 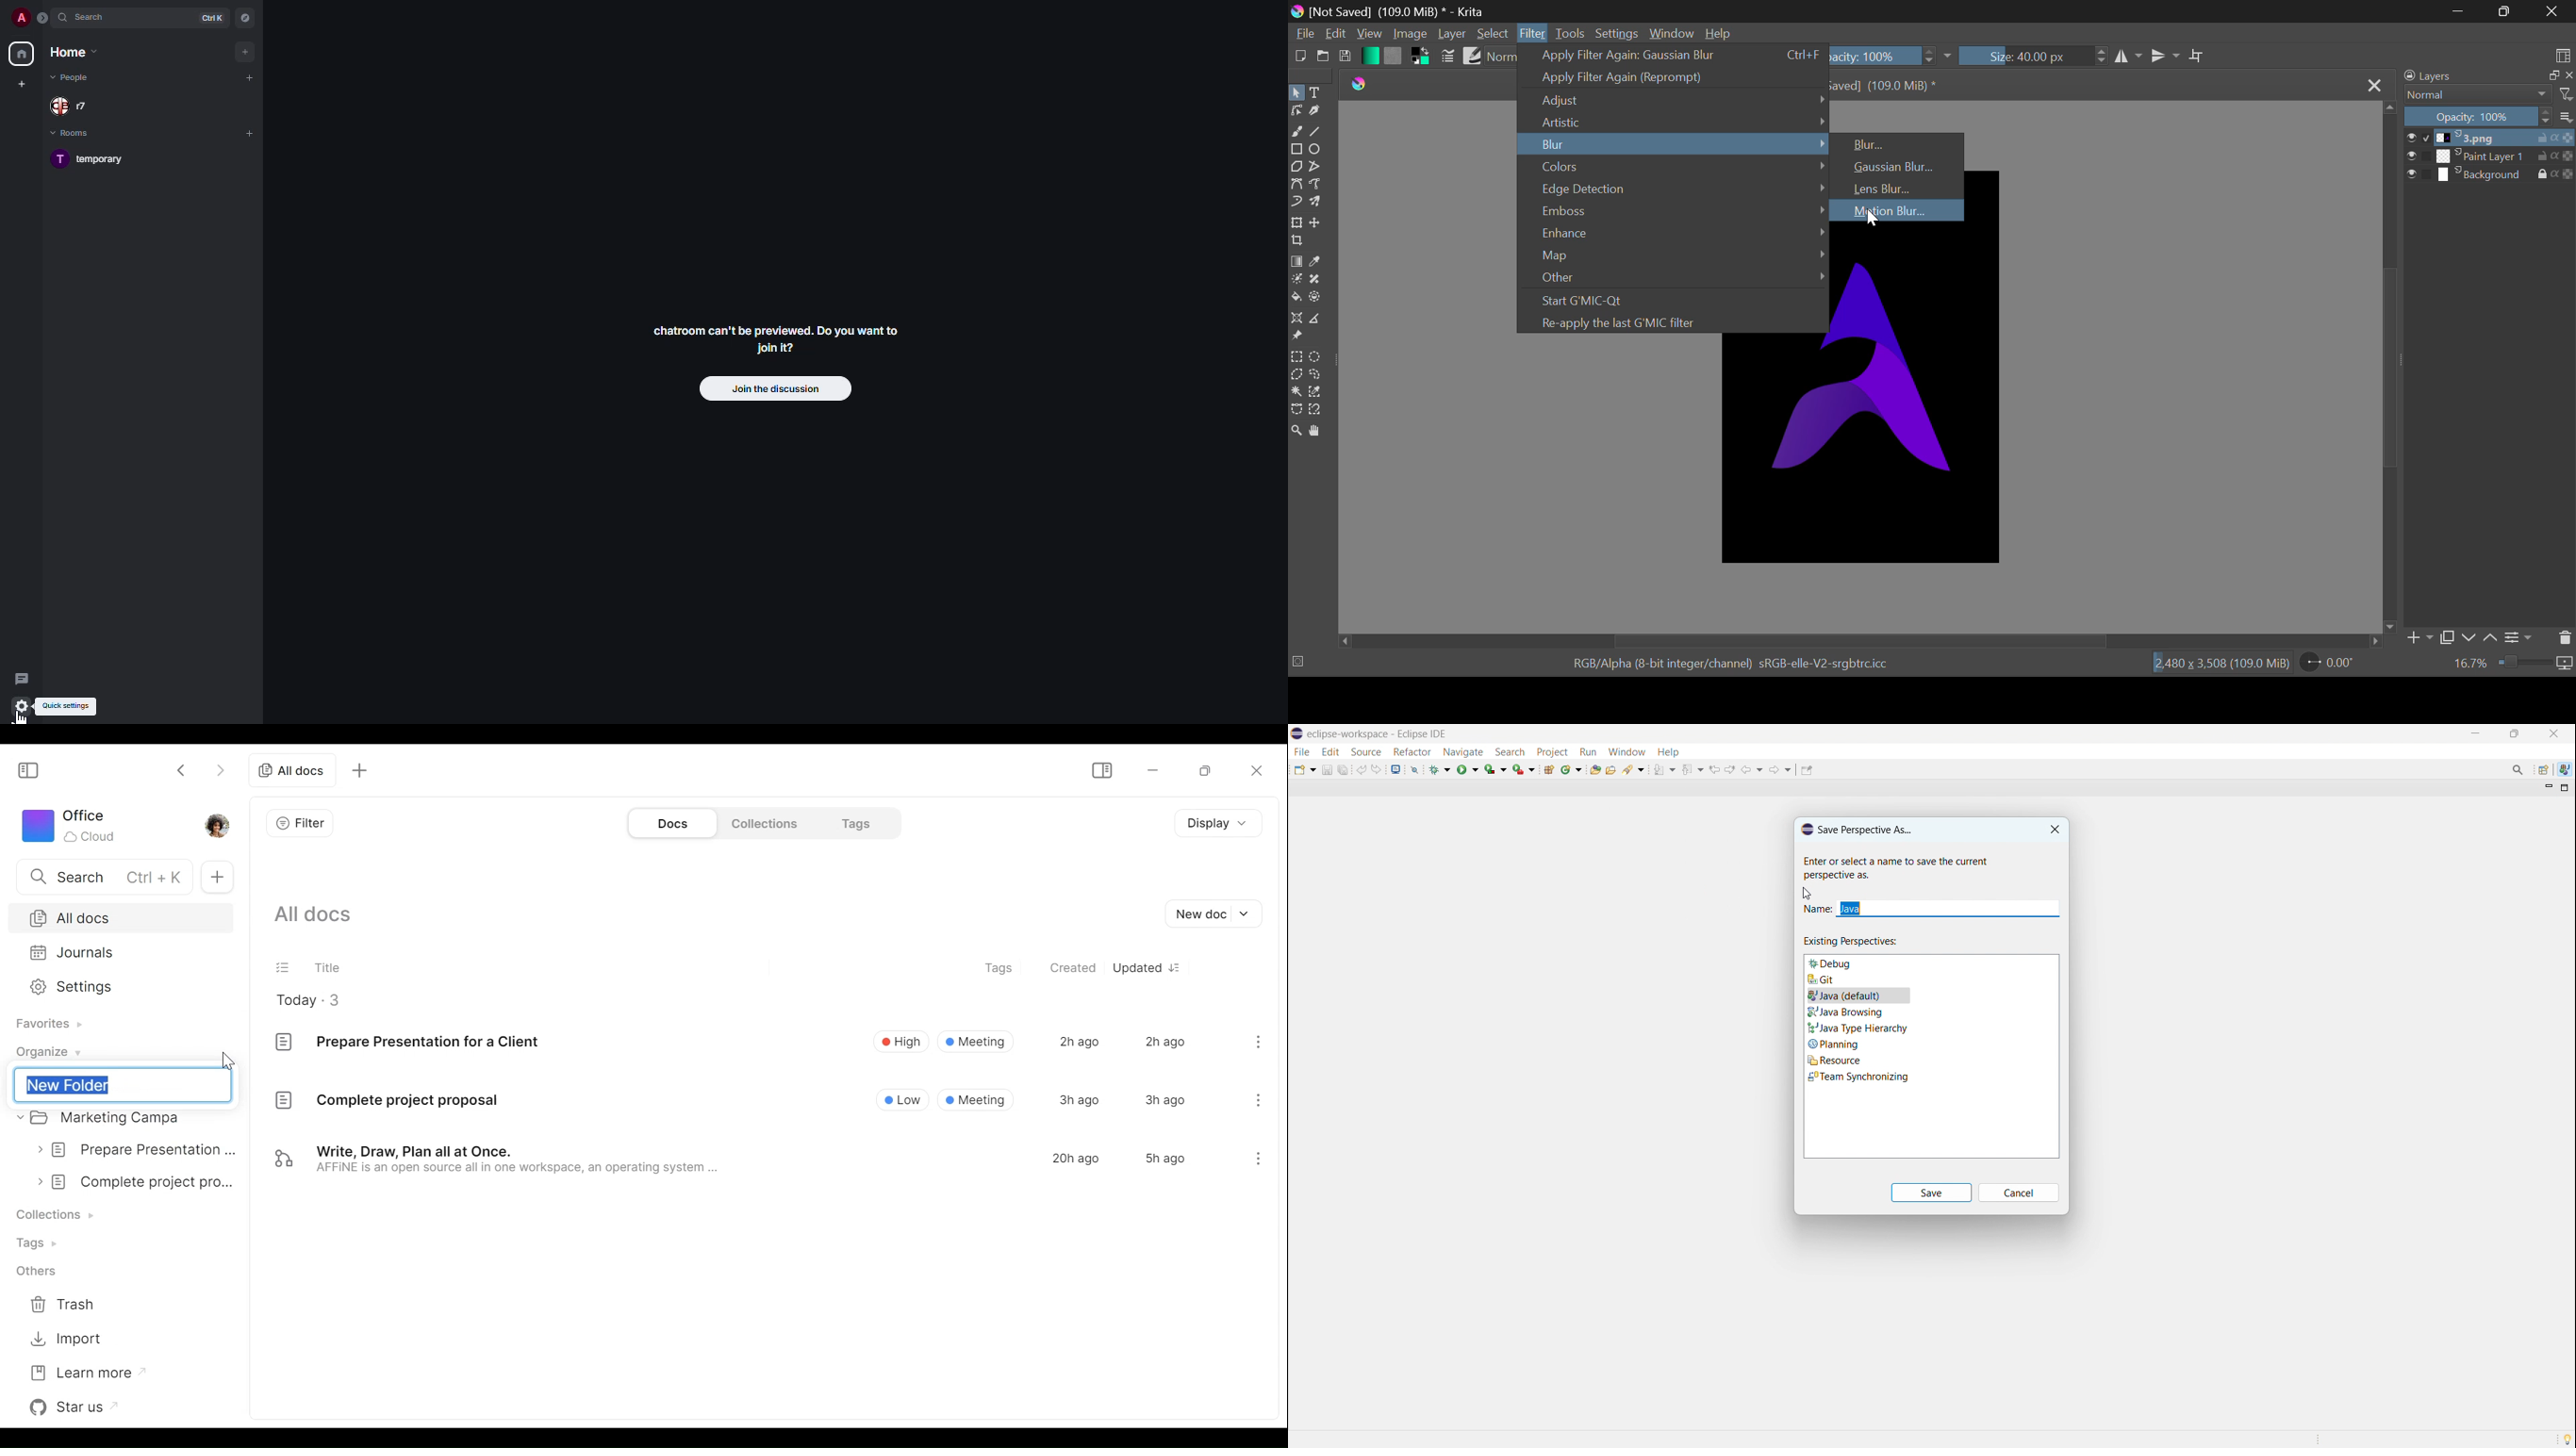 What do you see at coordinates (498, 1161) in the screenshot?
I see ` Write, Draw, Plan all at Once. AFFINE is an open source all in one workspace, an operating system ...` at bounding box center [498, 1161].